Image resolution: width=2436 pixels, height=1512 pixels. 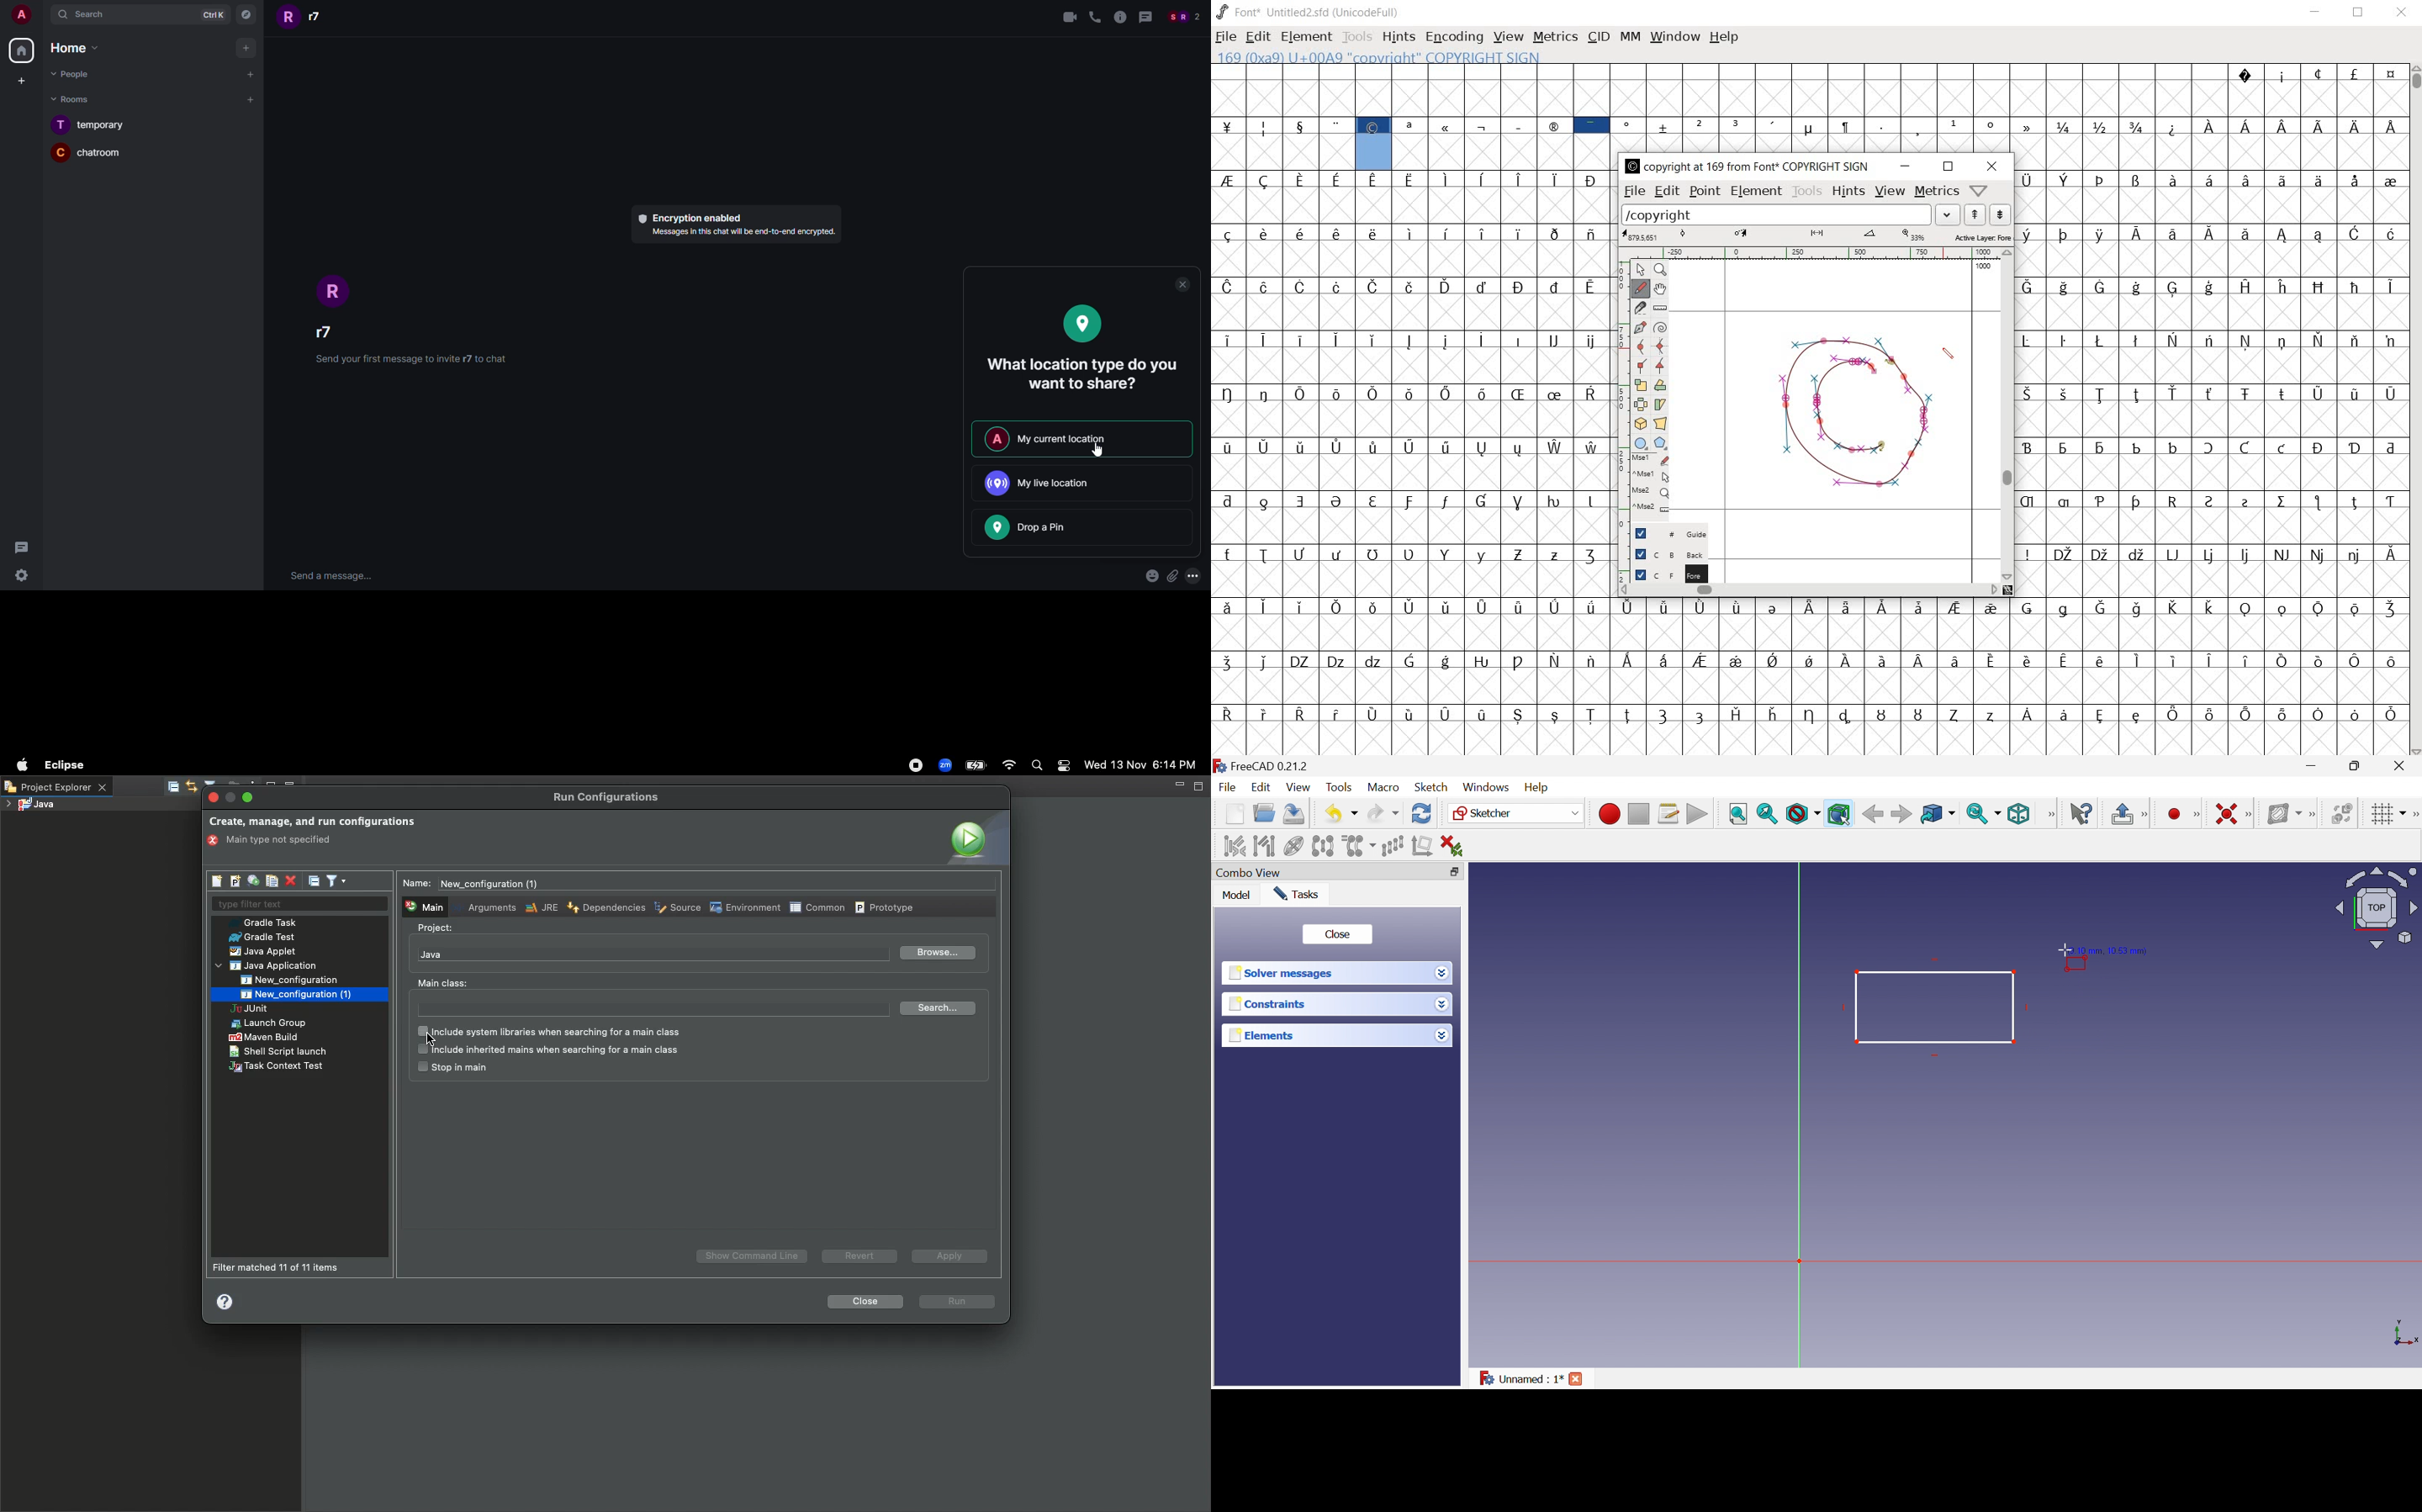 What do you see at coordinates (1697, 814) in the screenshot?
I see `Execute macro` at bounding box center [1697, 814].